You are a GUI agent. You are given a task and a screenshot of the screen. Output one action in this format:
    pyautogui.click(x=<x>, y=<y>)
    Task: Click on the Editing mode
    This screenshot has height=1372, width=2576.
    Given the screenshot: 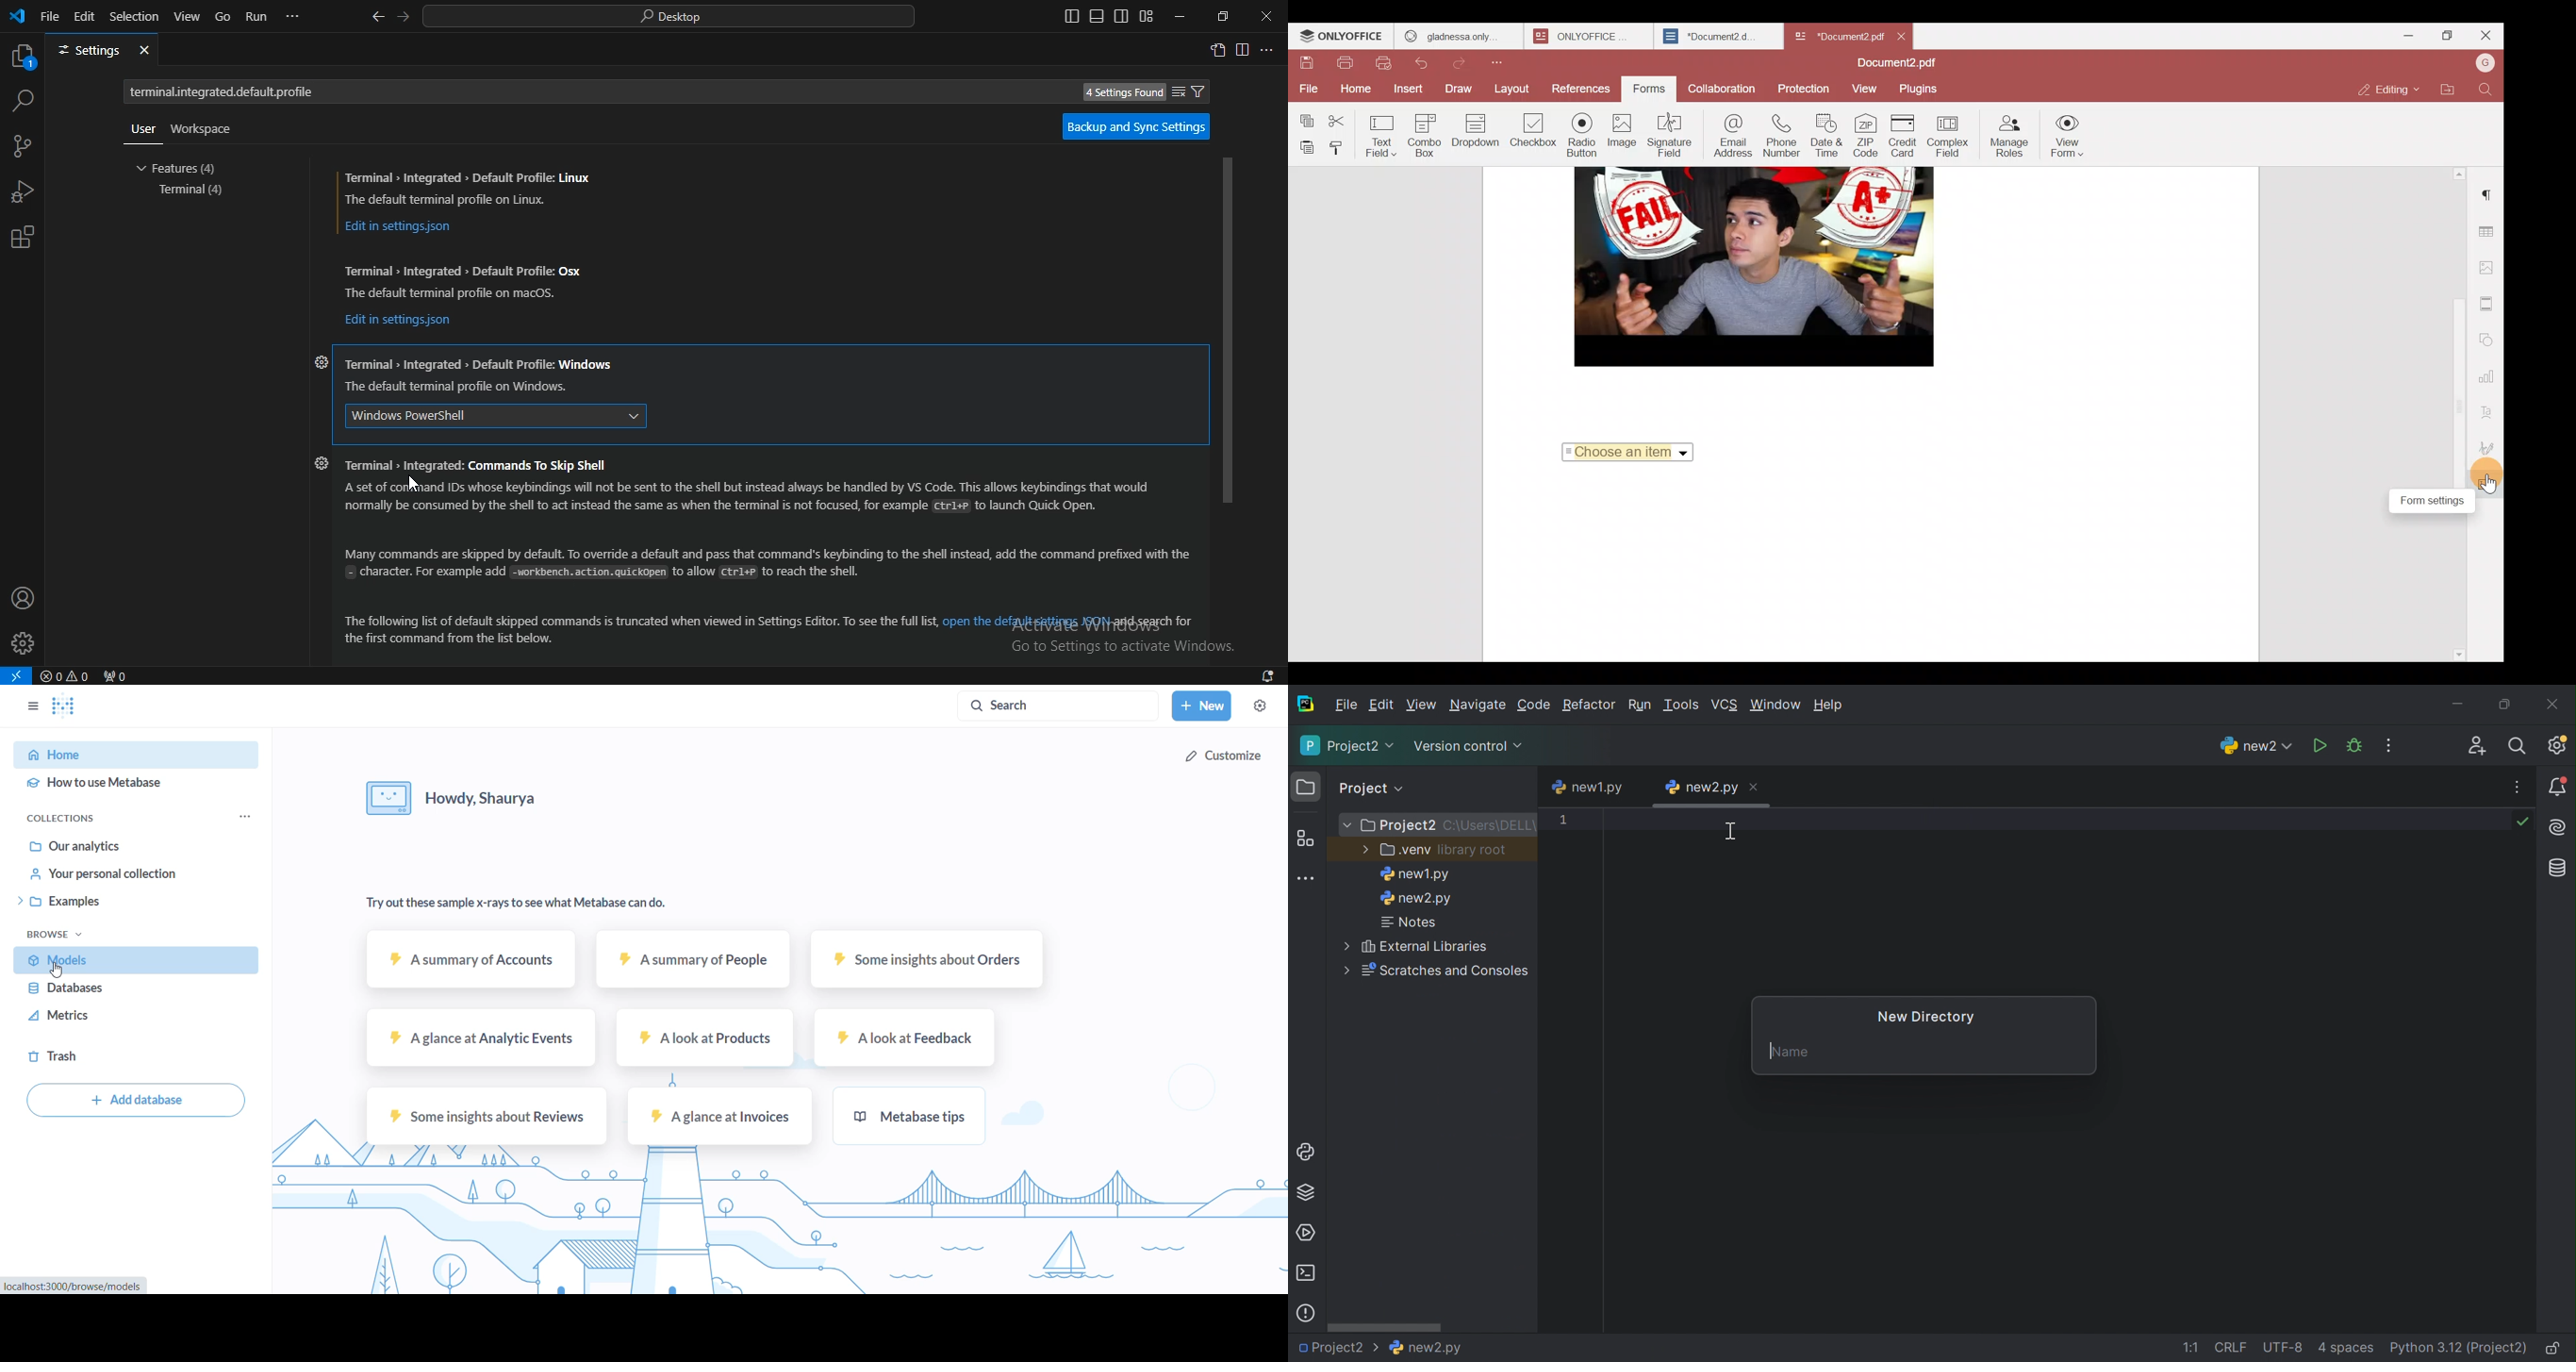 What is the action you would take?
    pyautogui.click(x=2388, y=91)
    